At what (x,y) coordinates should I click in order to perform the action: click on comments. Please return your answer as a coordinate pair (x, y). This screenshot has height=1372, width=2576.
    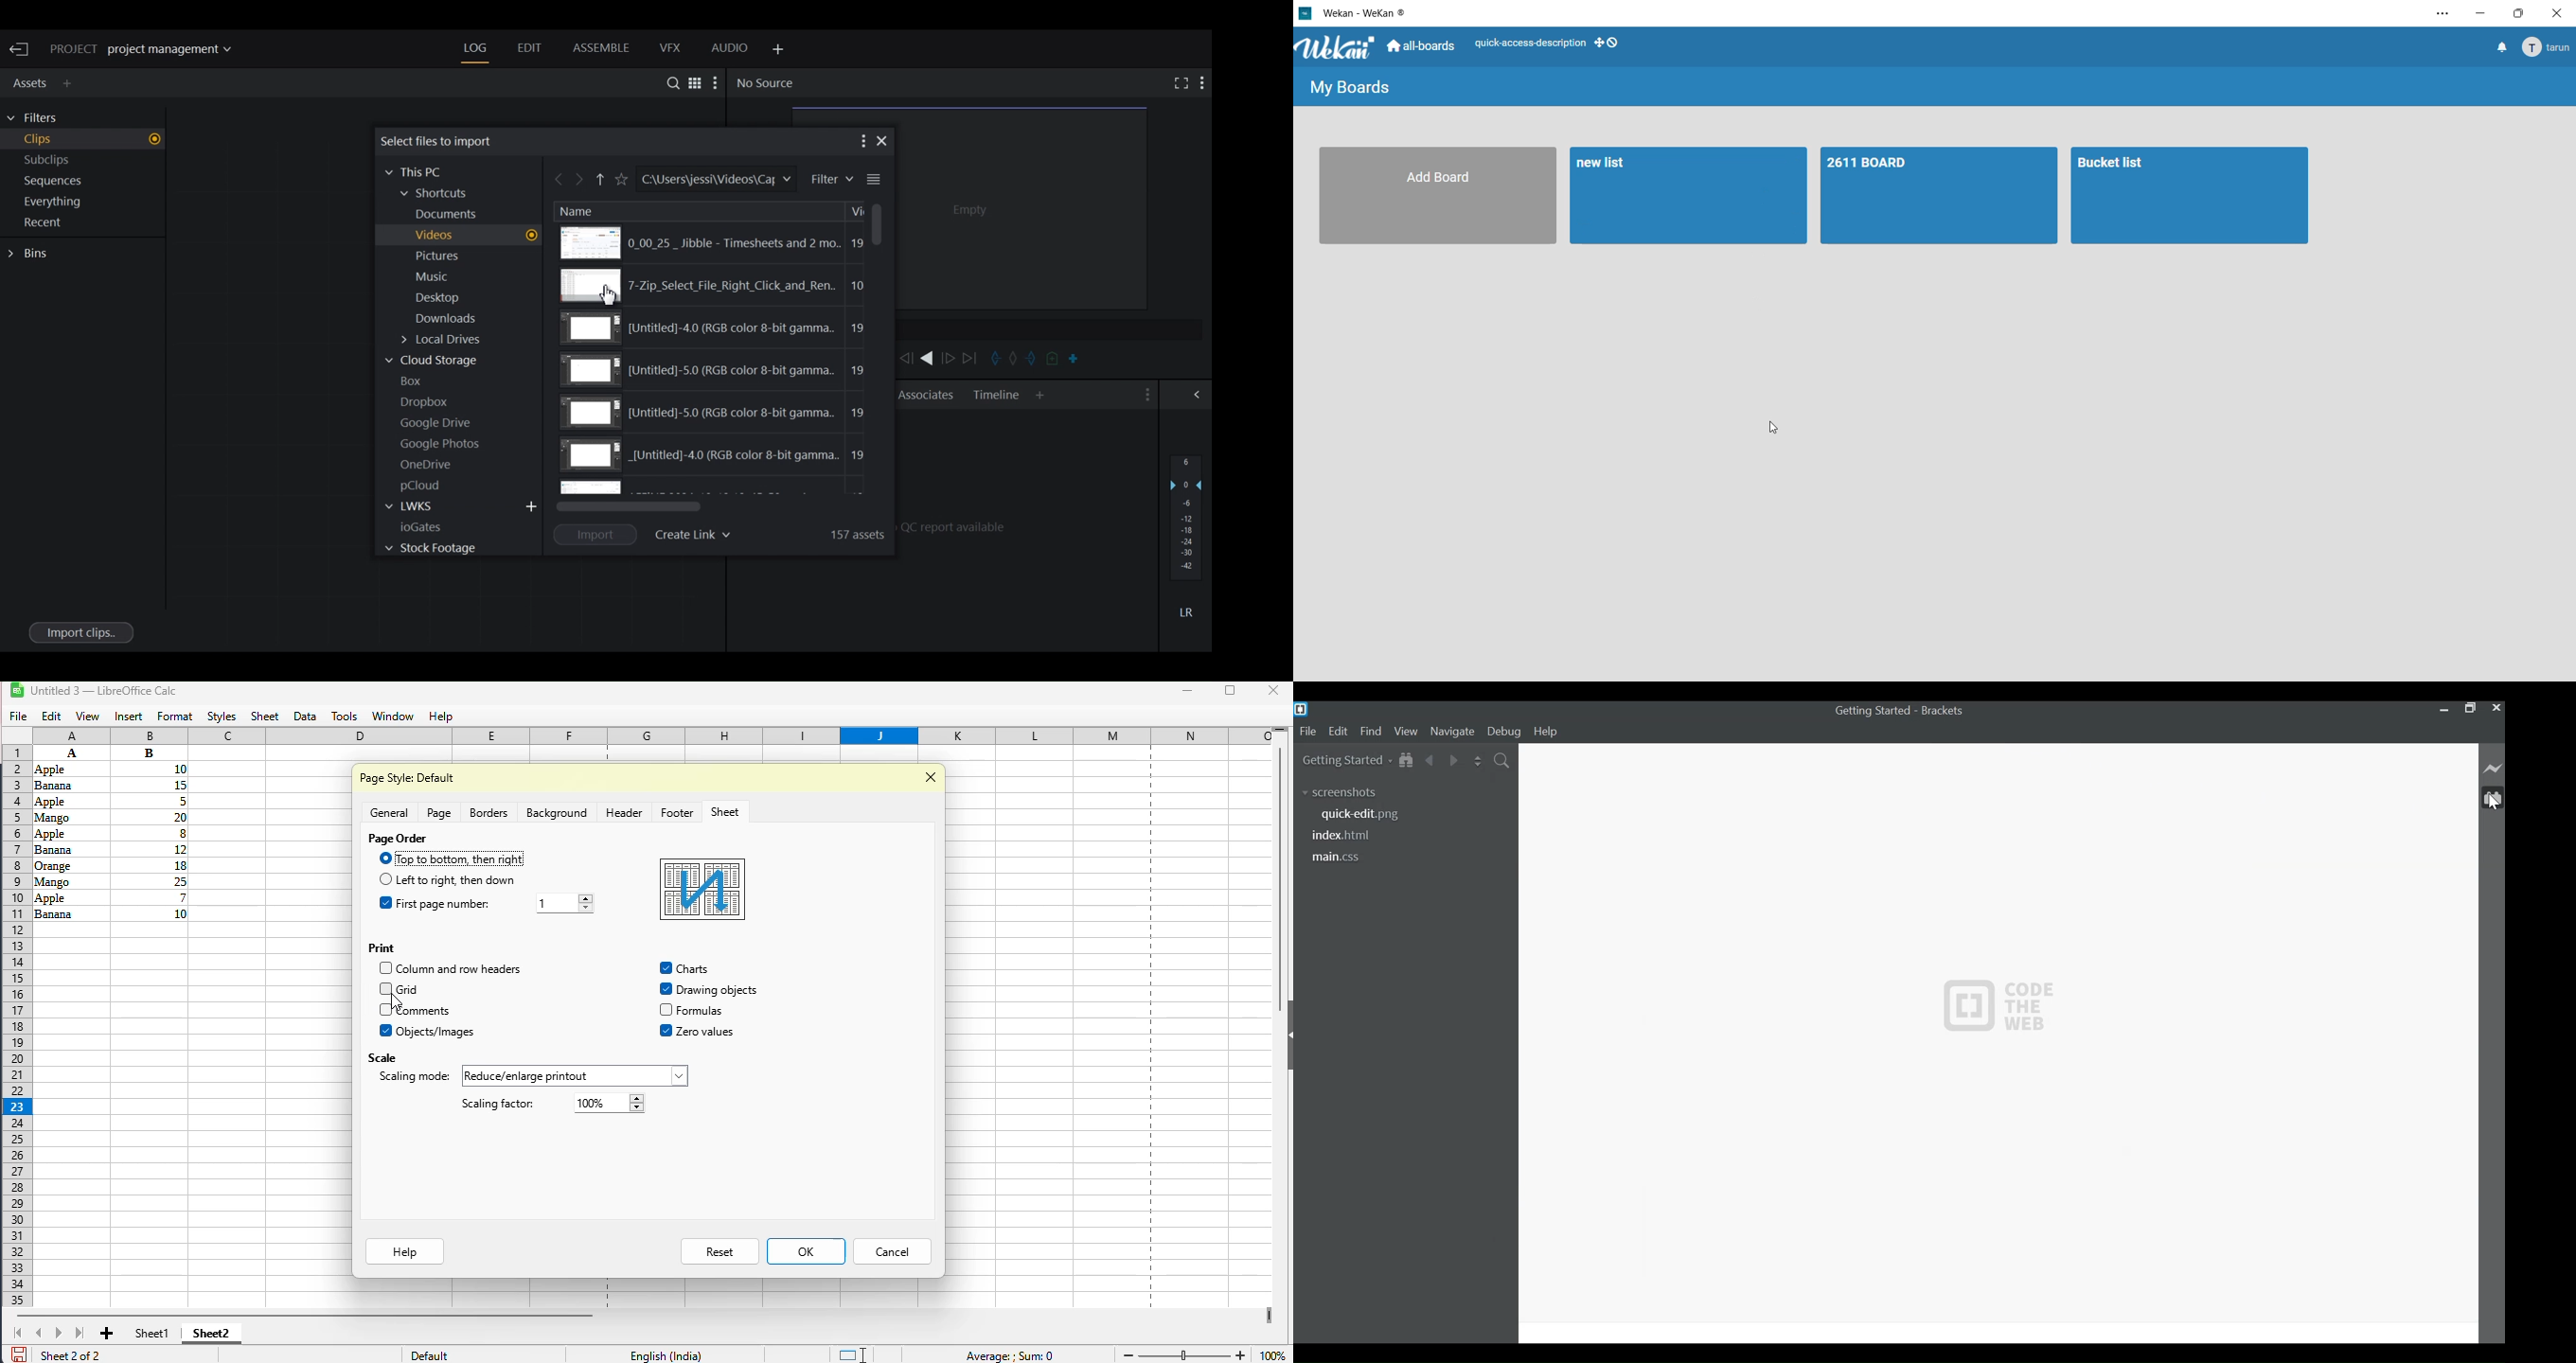
    Looking at the image, I should click on (423, 1011).